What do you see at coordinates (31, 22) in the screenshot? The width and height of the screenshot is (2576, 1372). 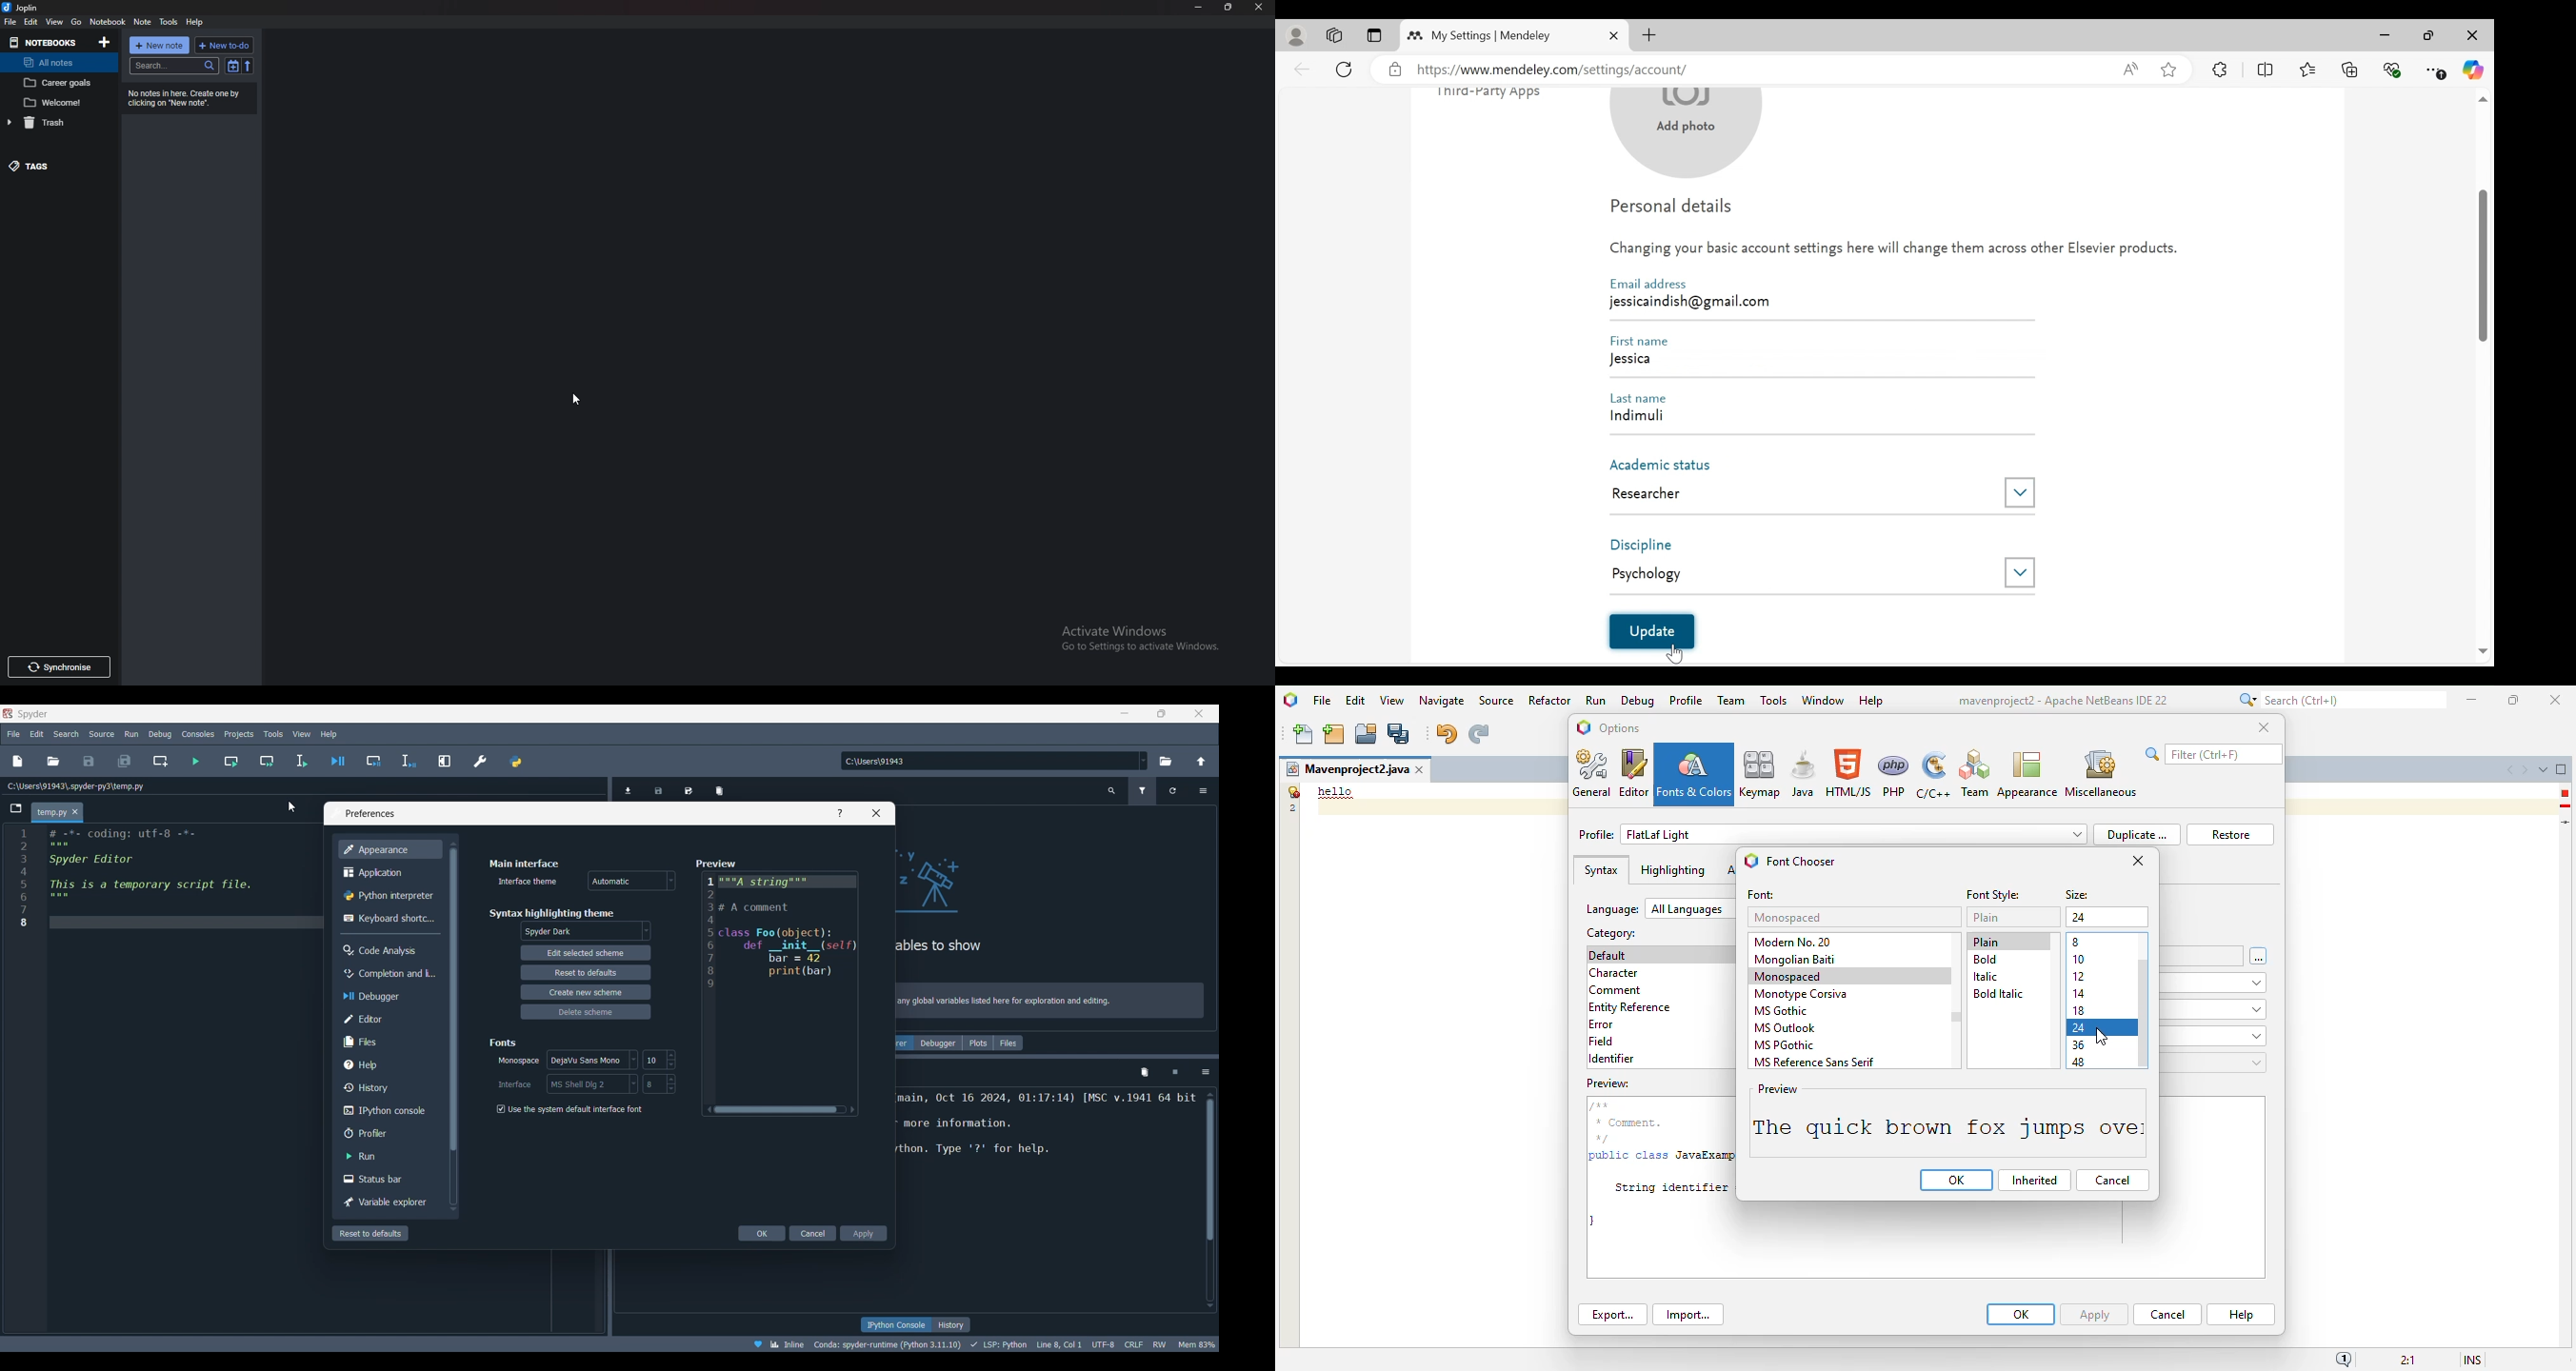 I see `edit` at bounding box center [31, 22].